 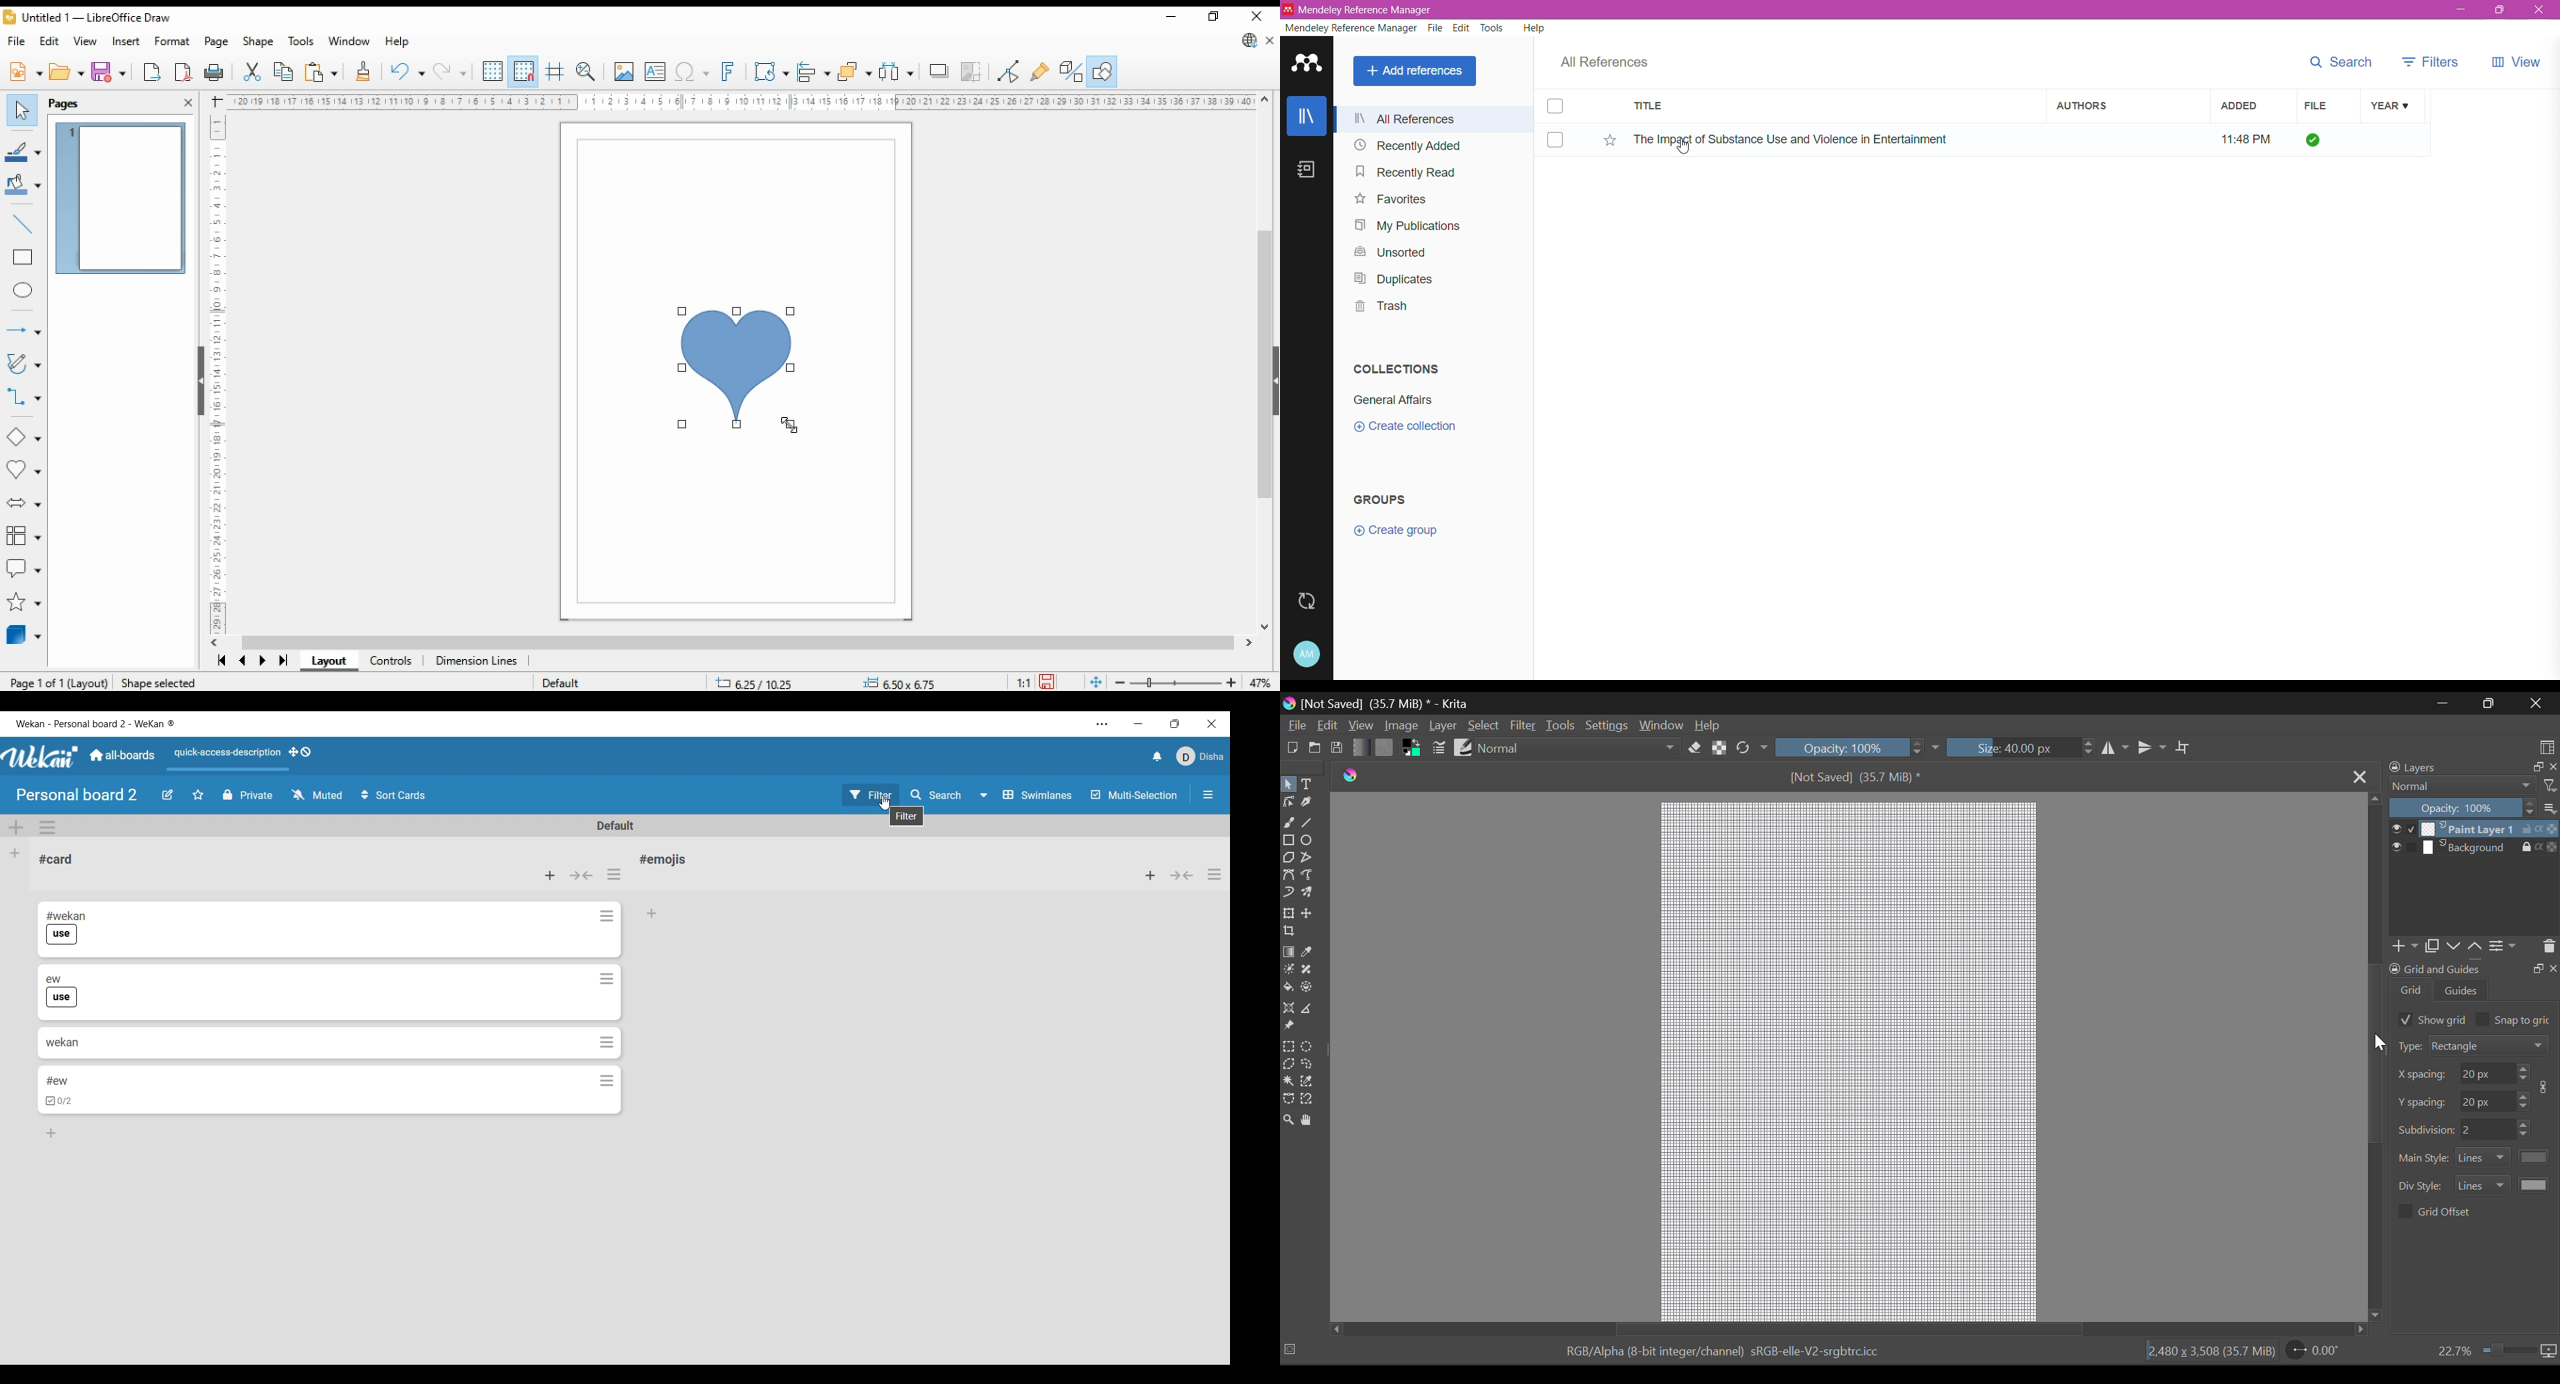 I want to click on Close interface , so click(x=1212, y=723).